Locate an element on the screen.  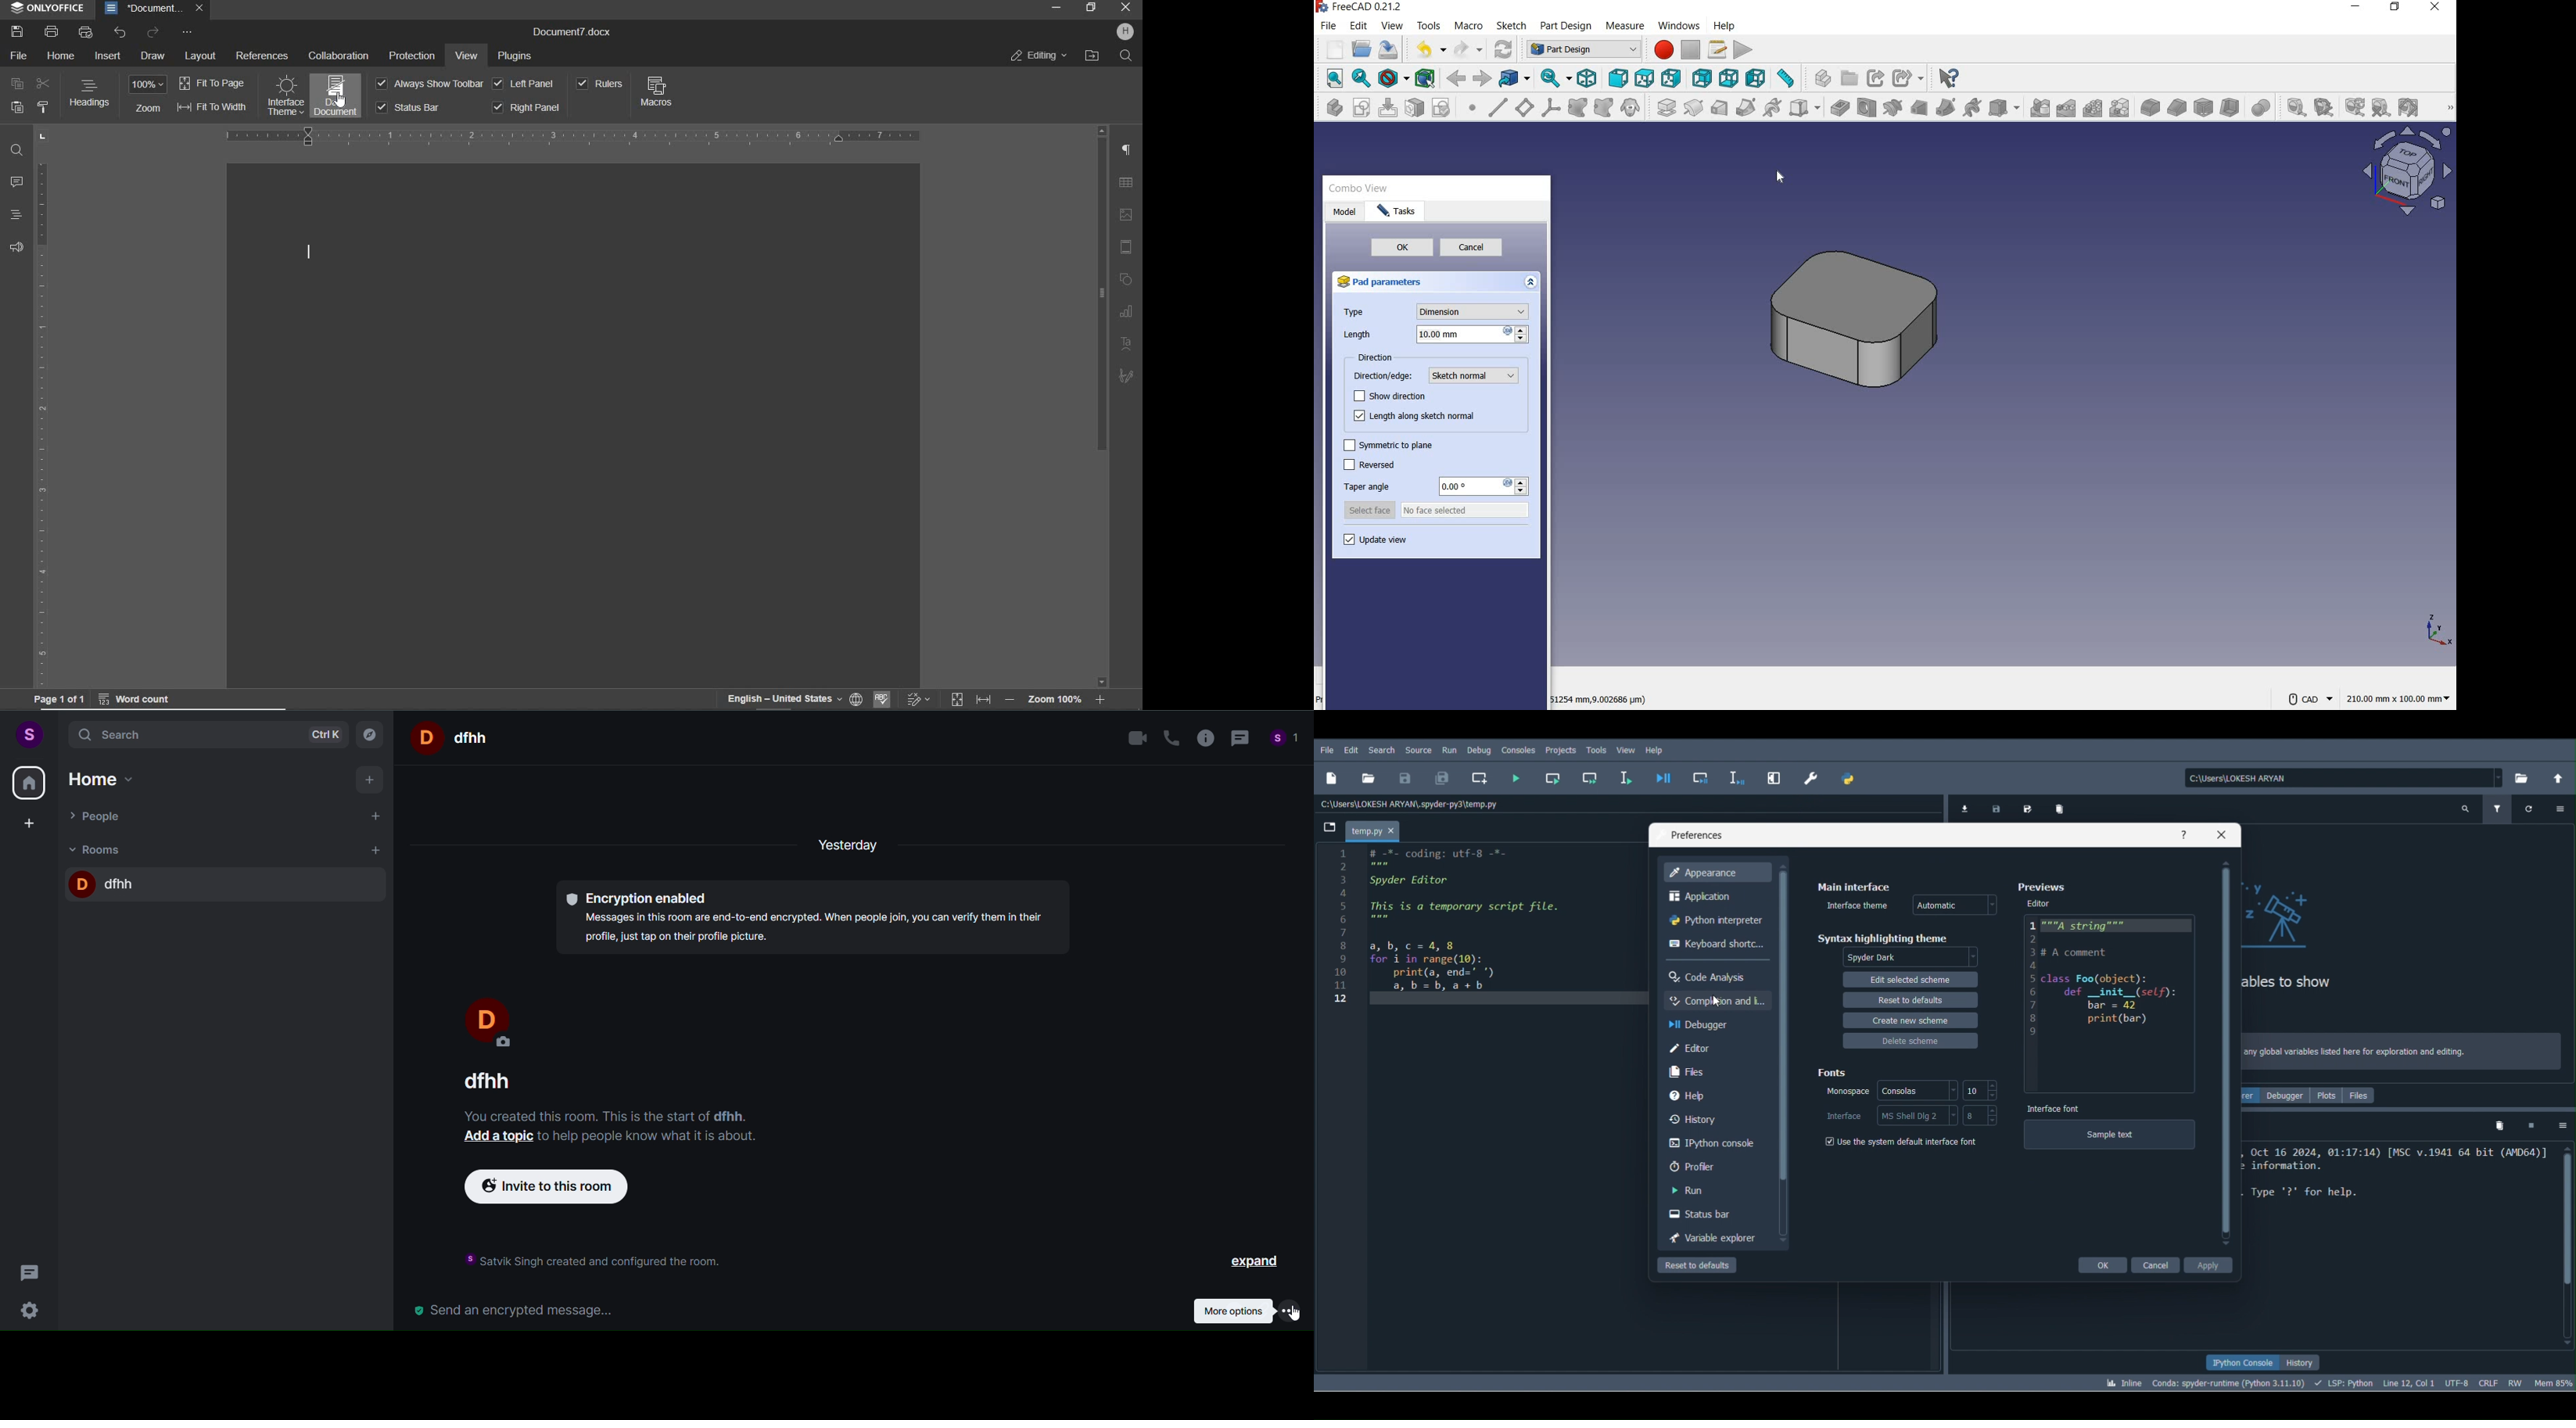
Run current cell and go to the next one (Shift + Return) is located at coordinates (1590, 777).